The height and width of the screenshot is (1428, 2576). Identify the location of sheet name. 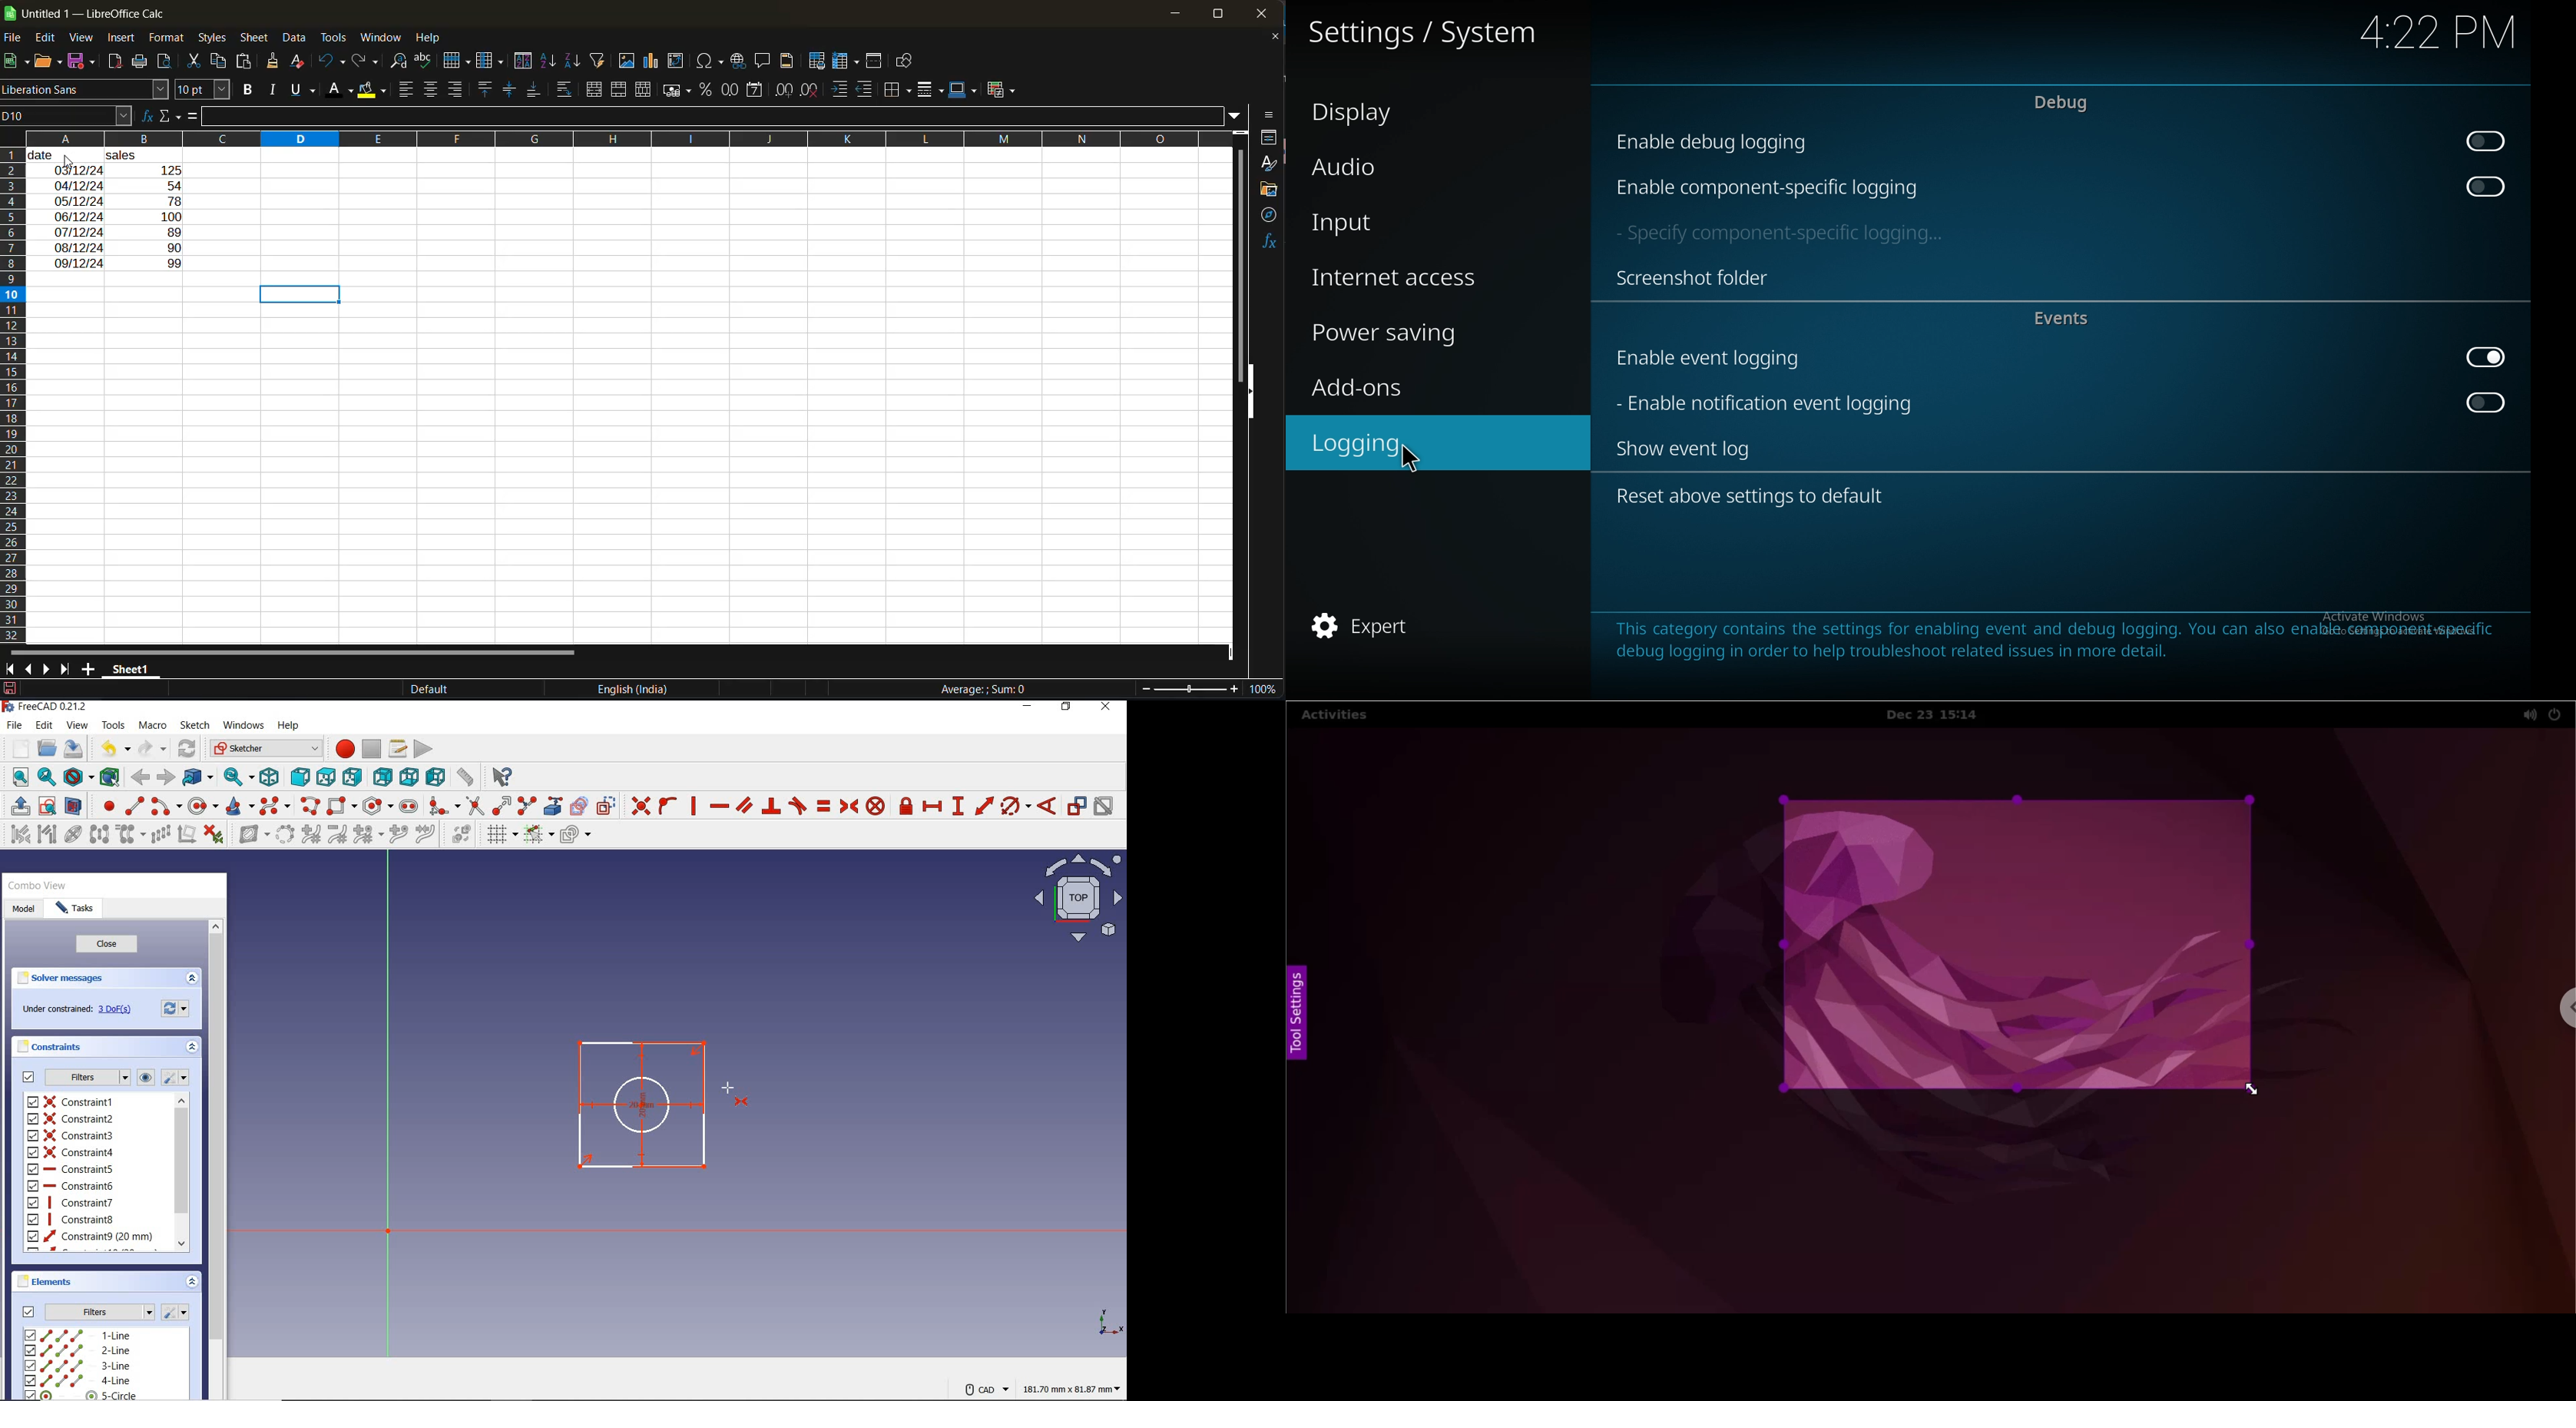
(131, 671).